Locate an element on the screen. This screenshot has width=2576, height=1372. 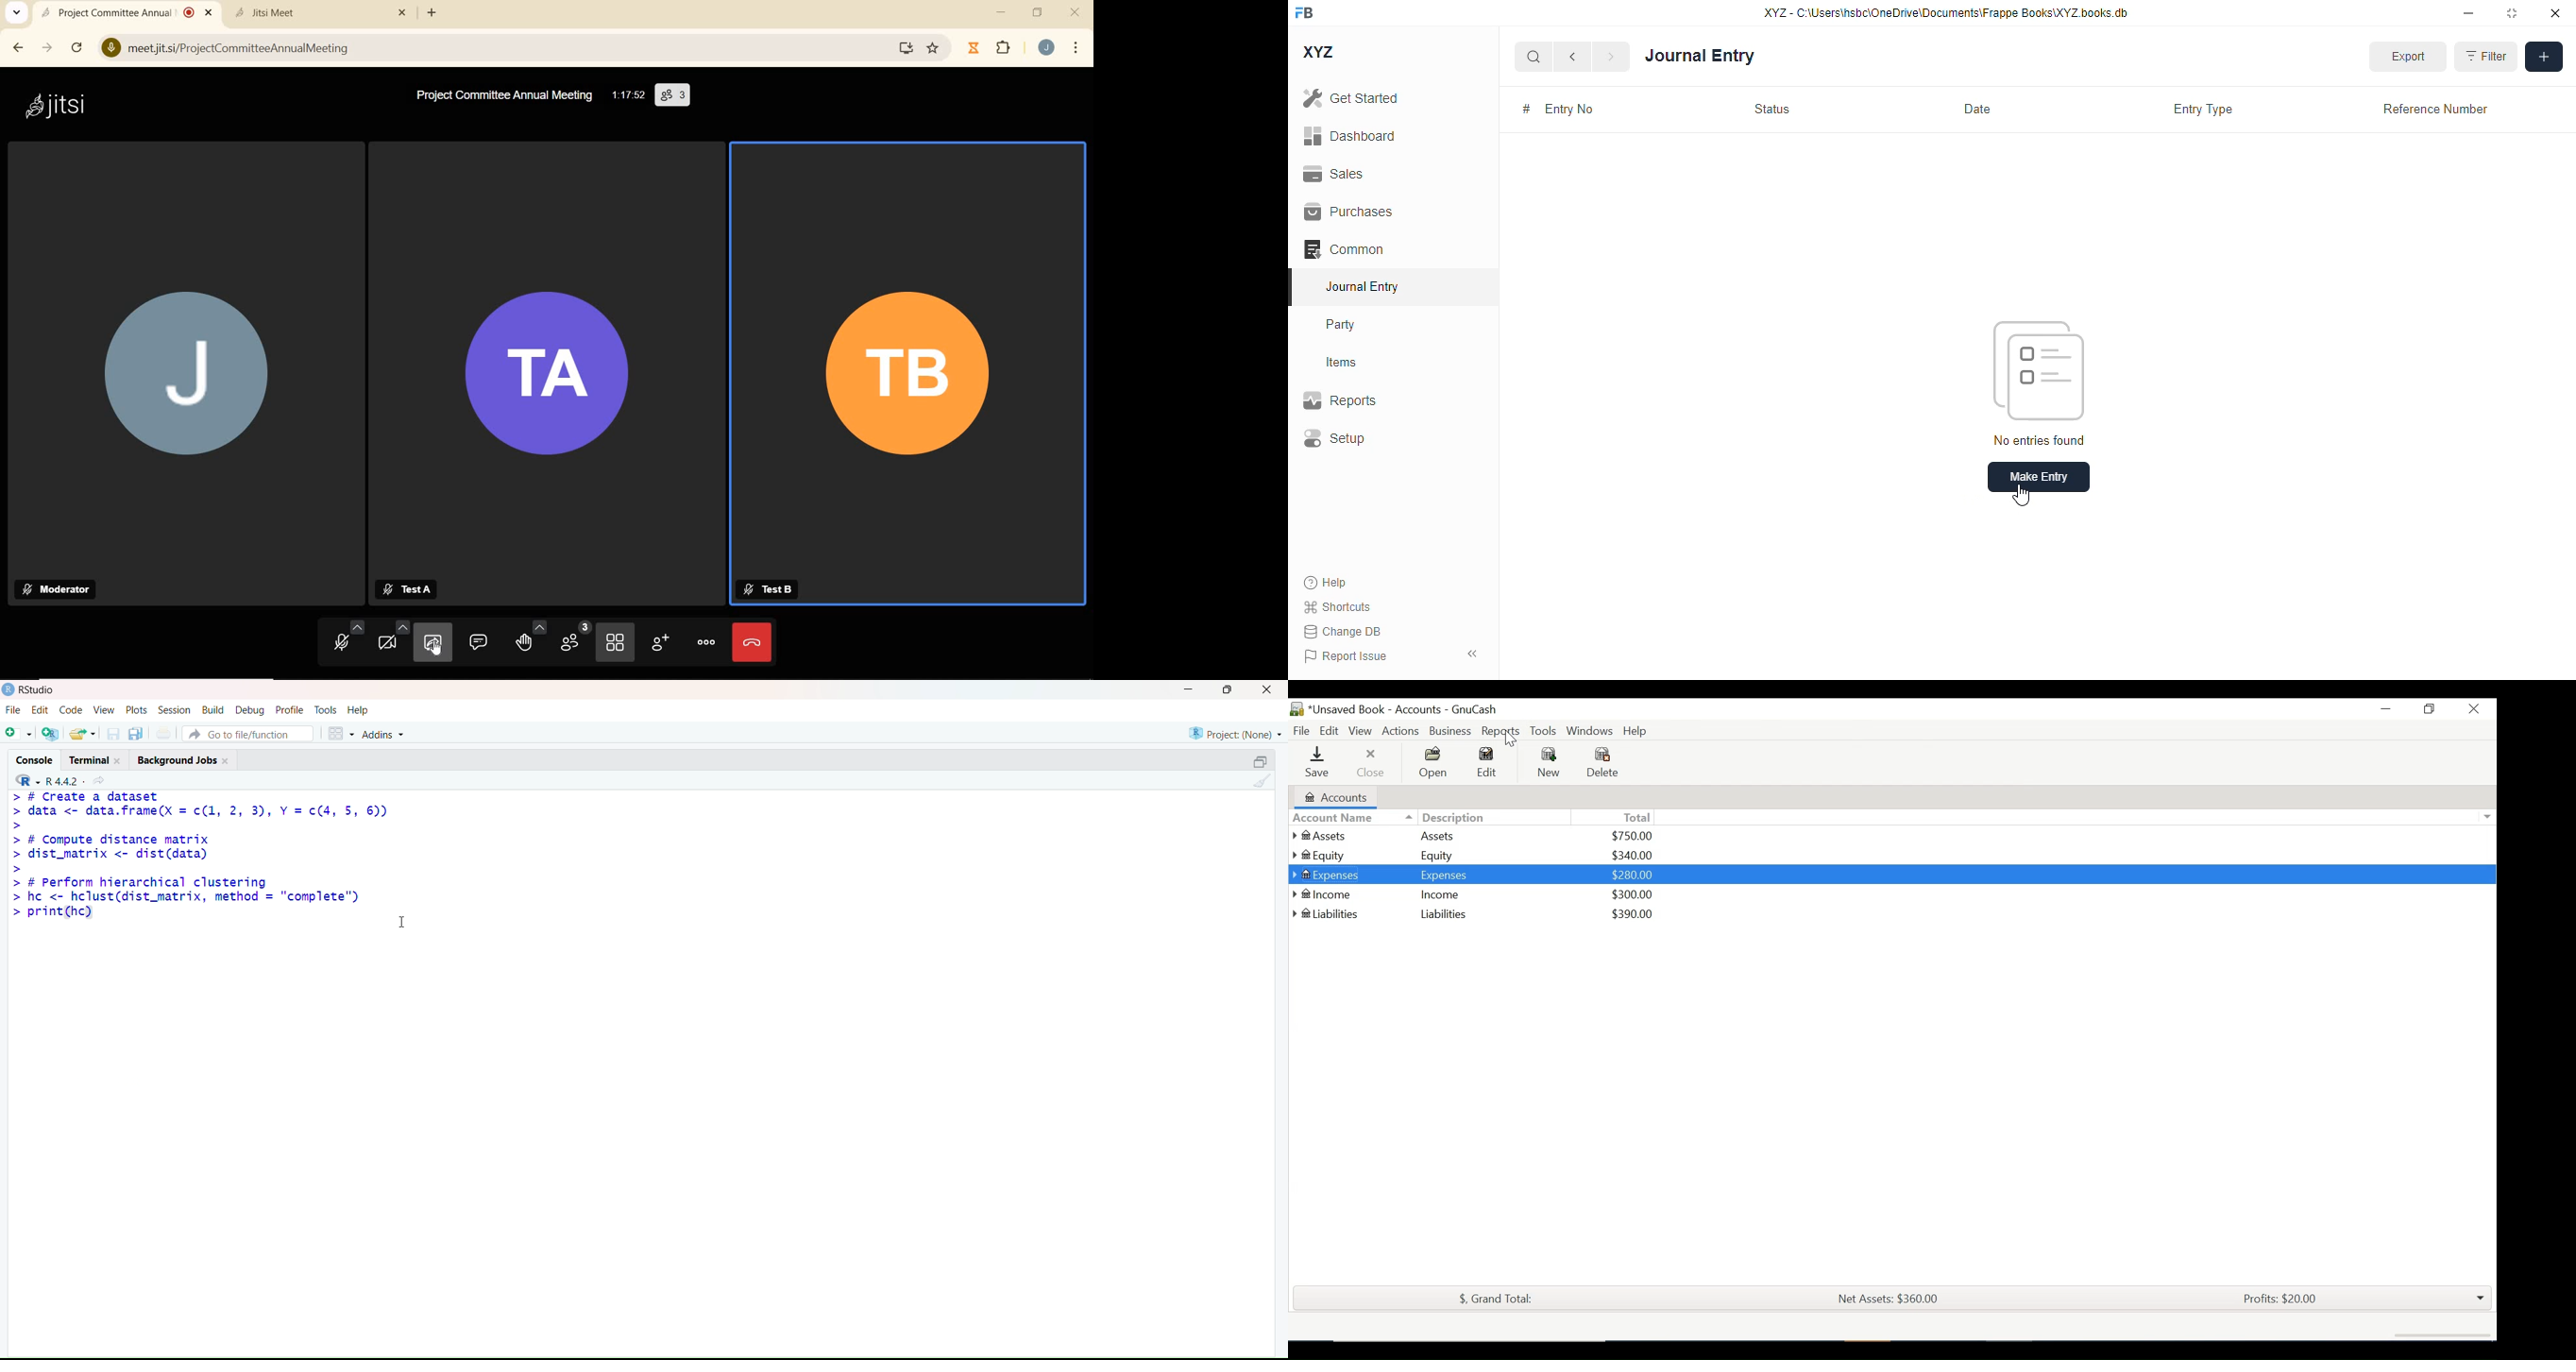
Session is located at coordinates (176, 709).